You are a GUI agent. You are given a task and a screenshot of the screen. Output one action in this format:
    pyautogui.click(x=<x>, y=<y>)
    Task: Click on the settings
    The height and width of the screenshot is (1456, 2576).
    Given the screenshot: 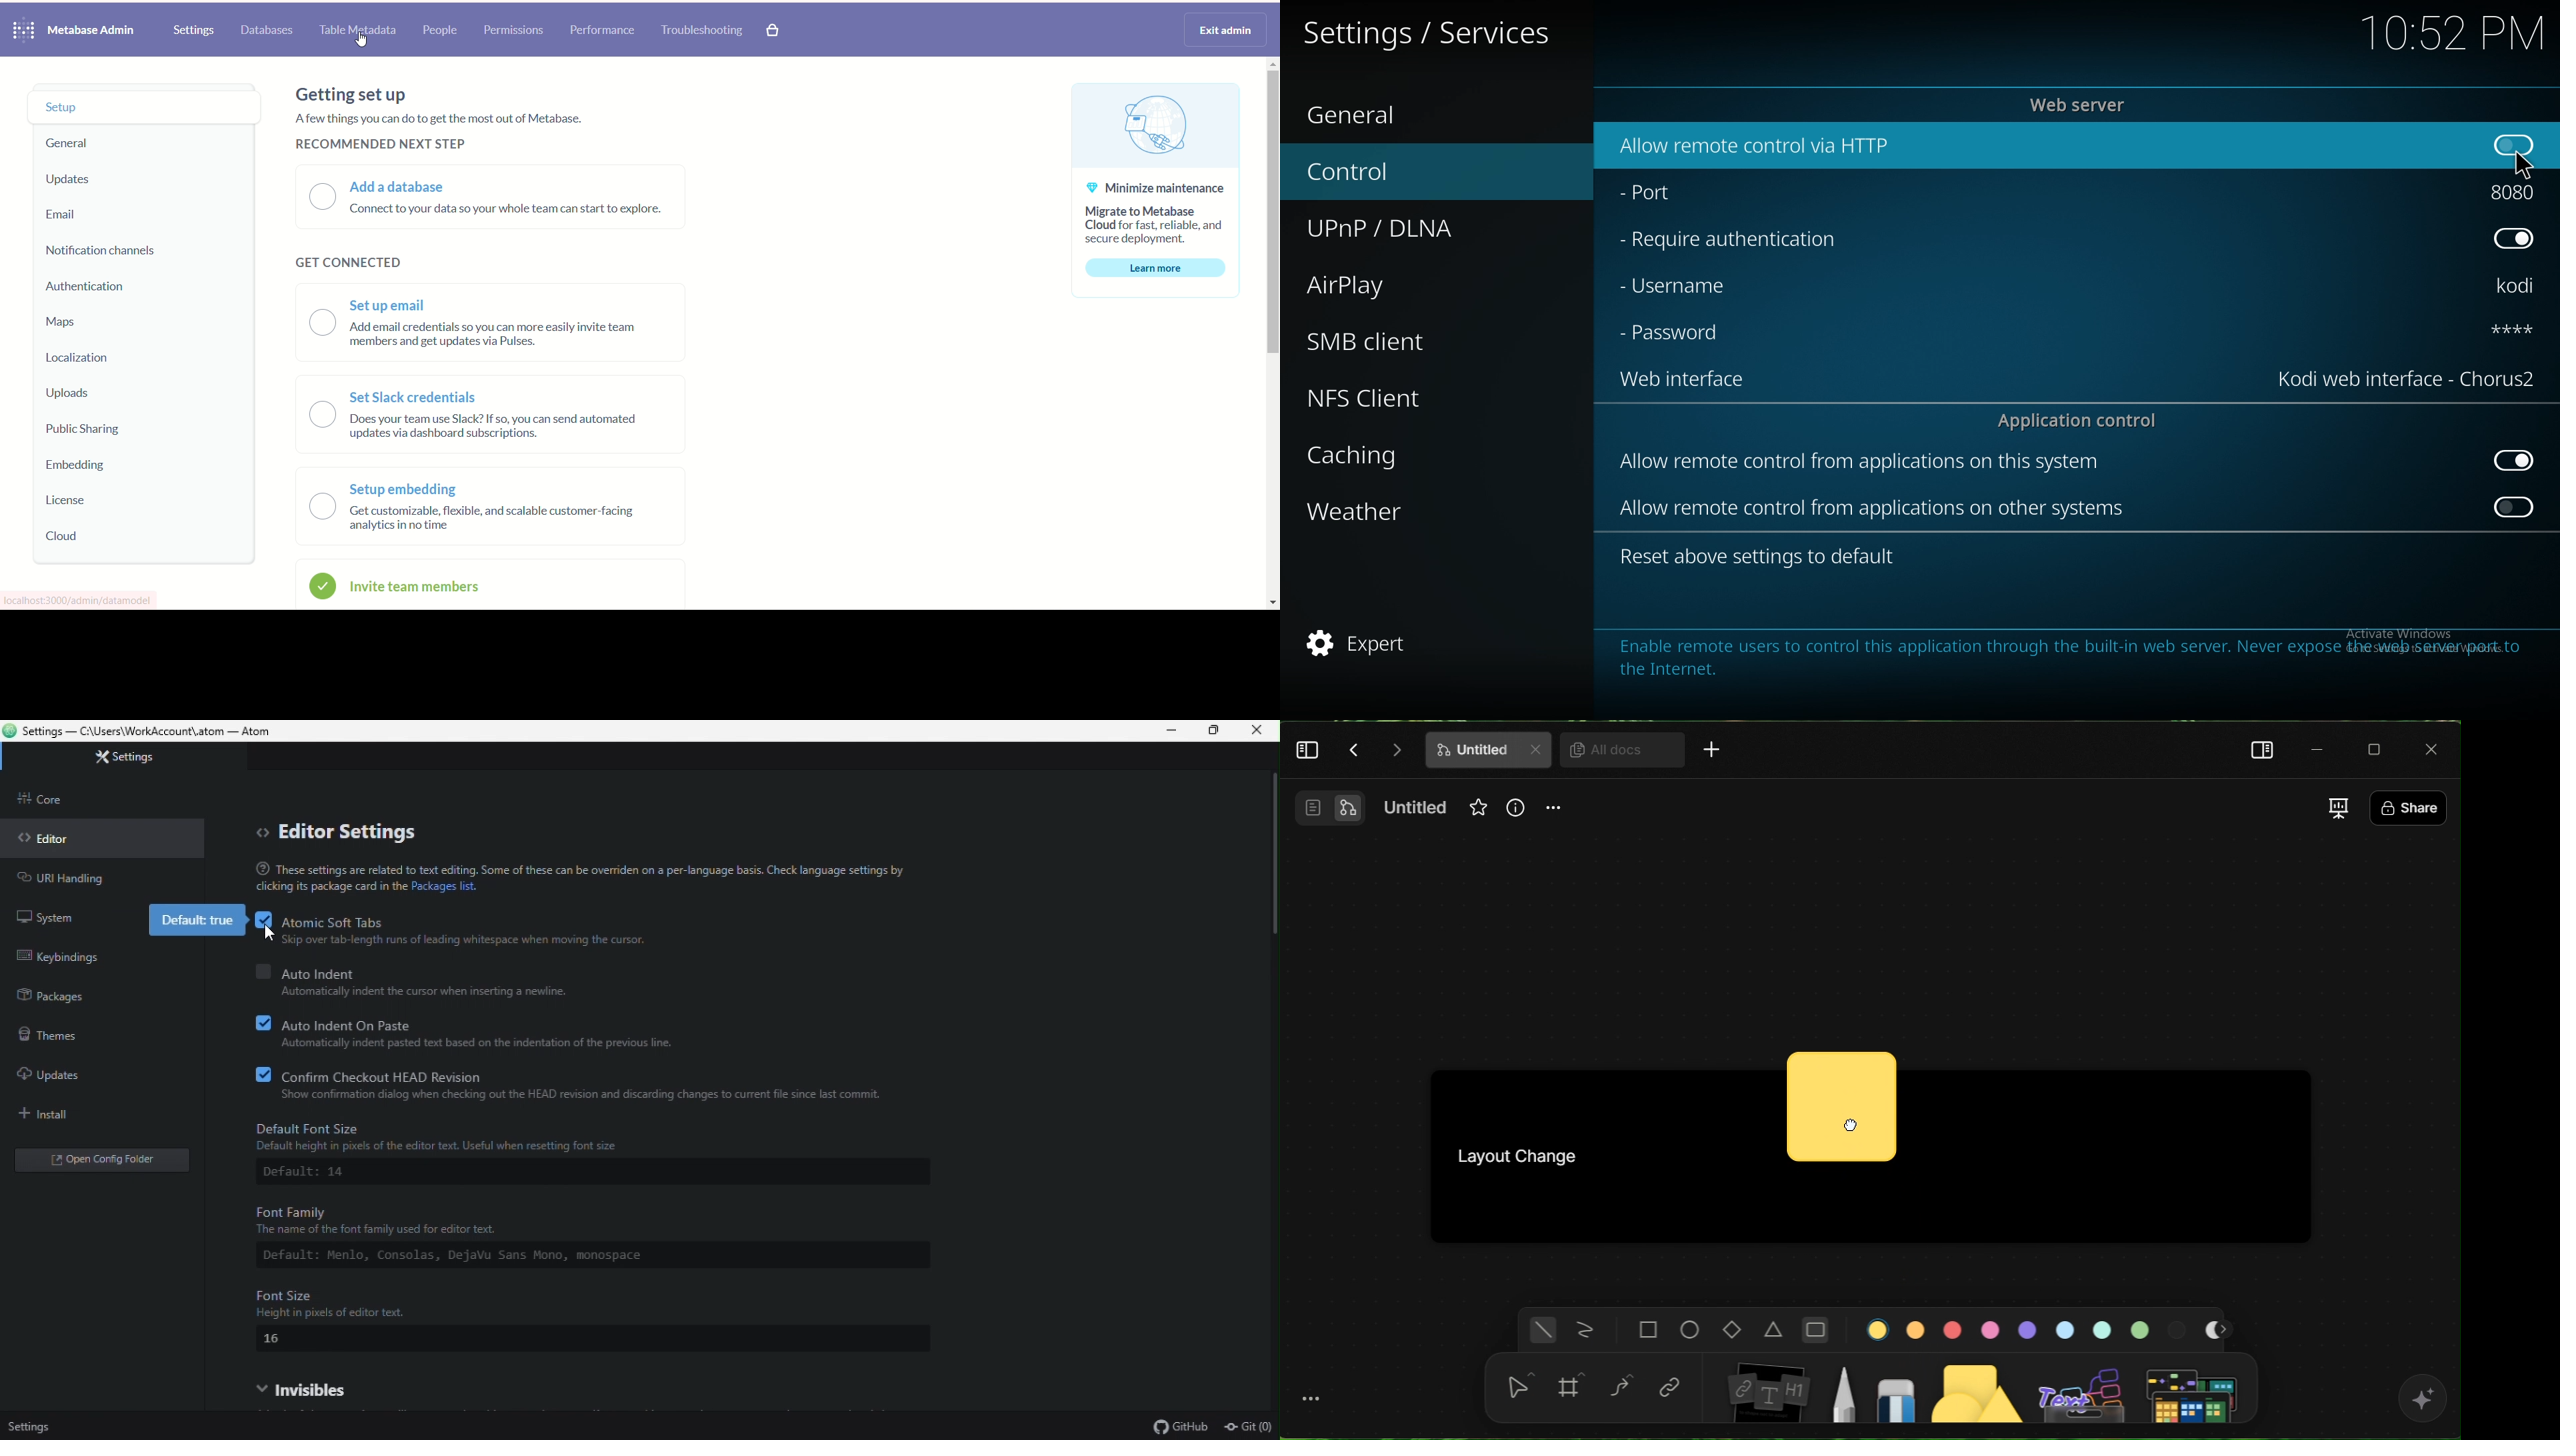 What is the action you would take?
    pyautogui.click(x=194, y=31)
    